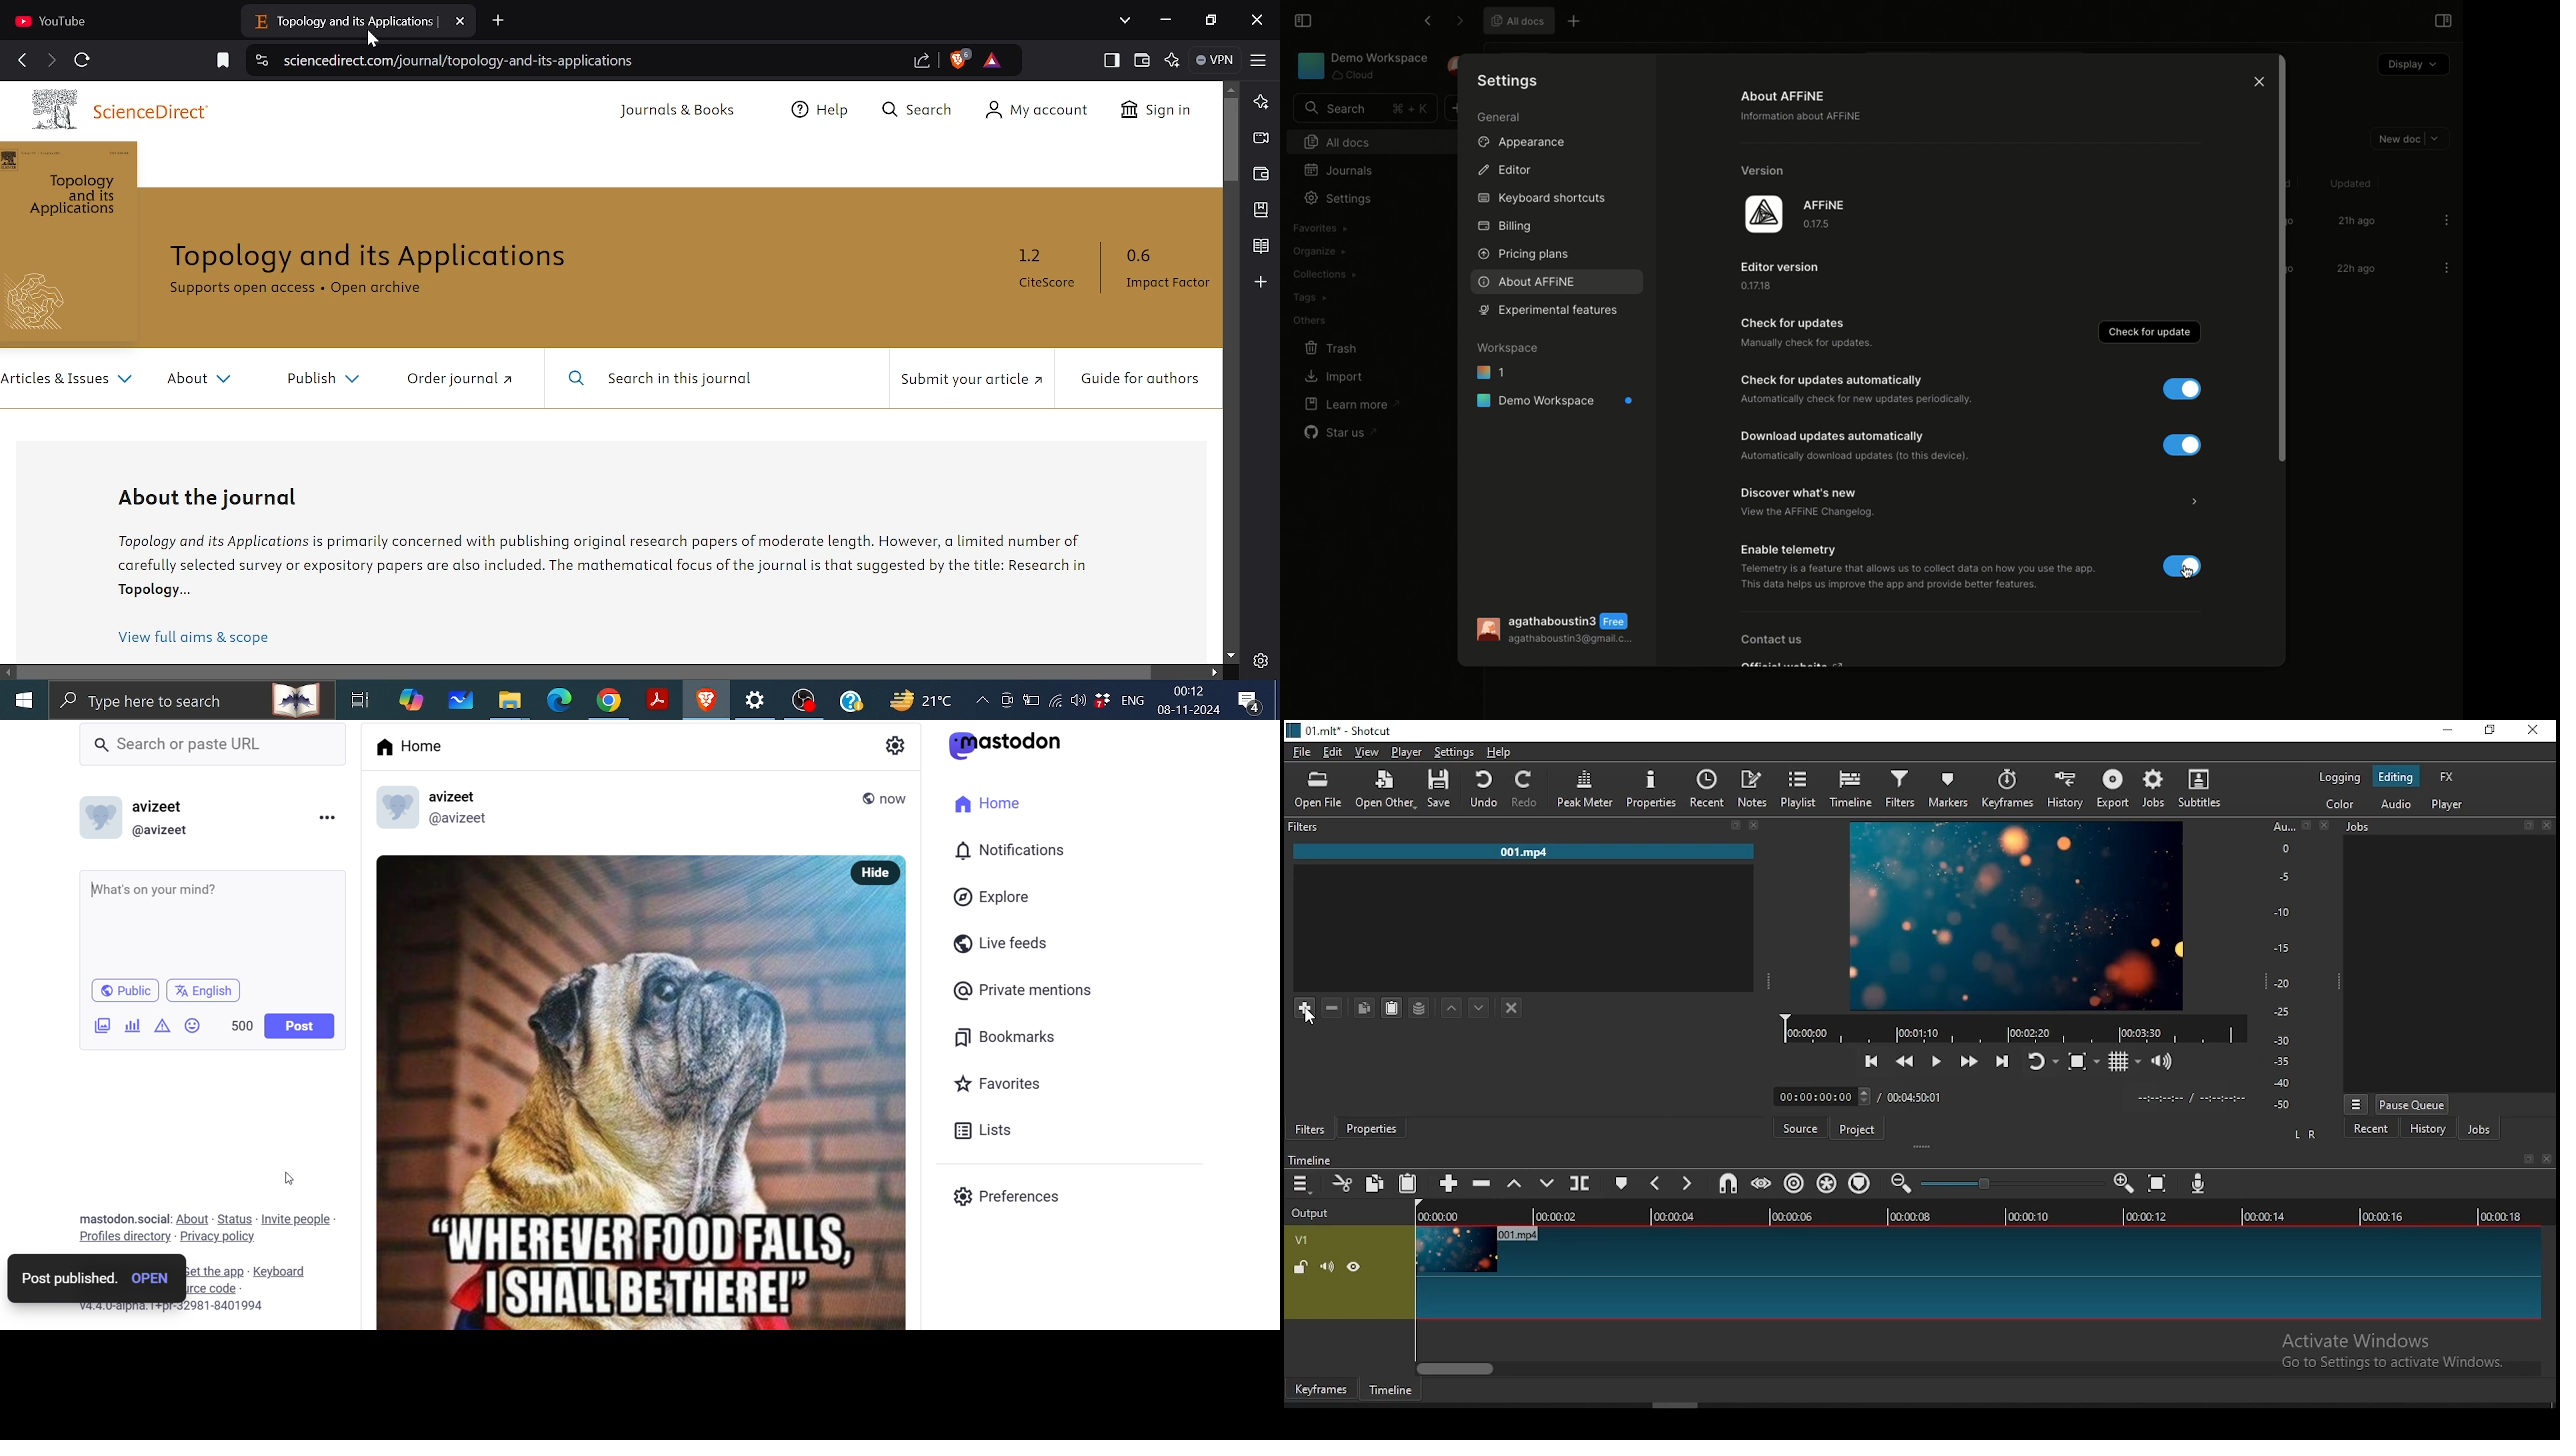 The height and width of the screenshot is (1456, 2576). Describe the element at coordinates (1364, 1008) in the screenshot. I see `copy filter` at that location.